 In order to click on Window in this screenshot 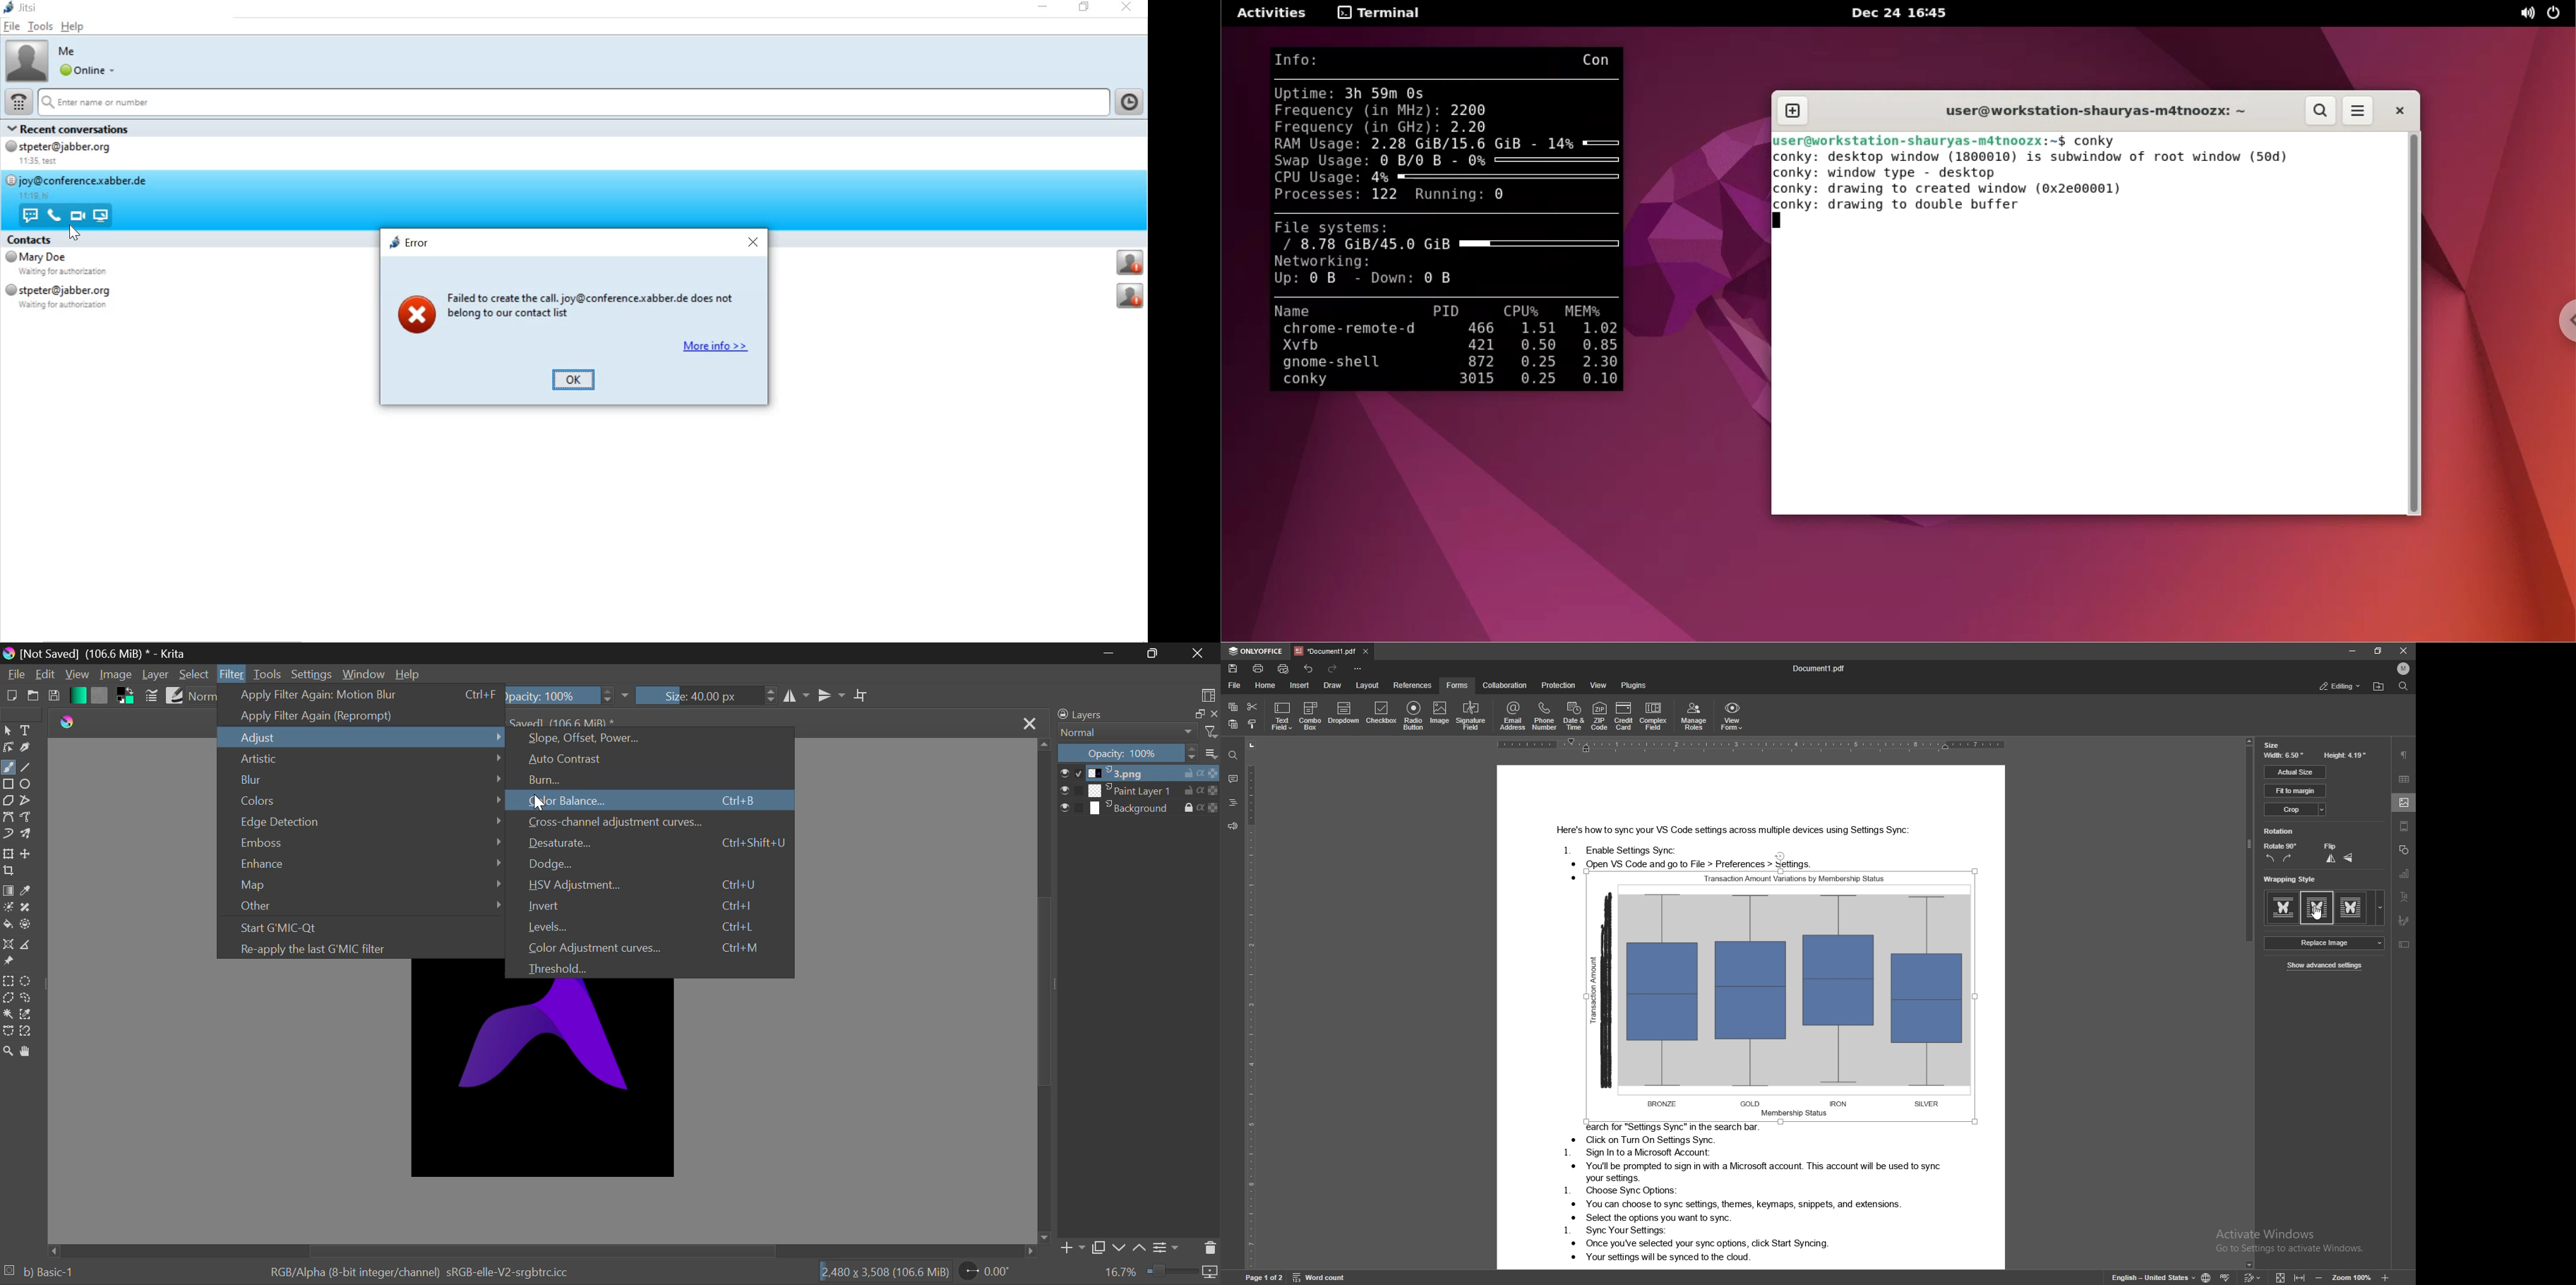, I will do `click(364, 674)`.